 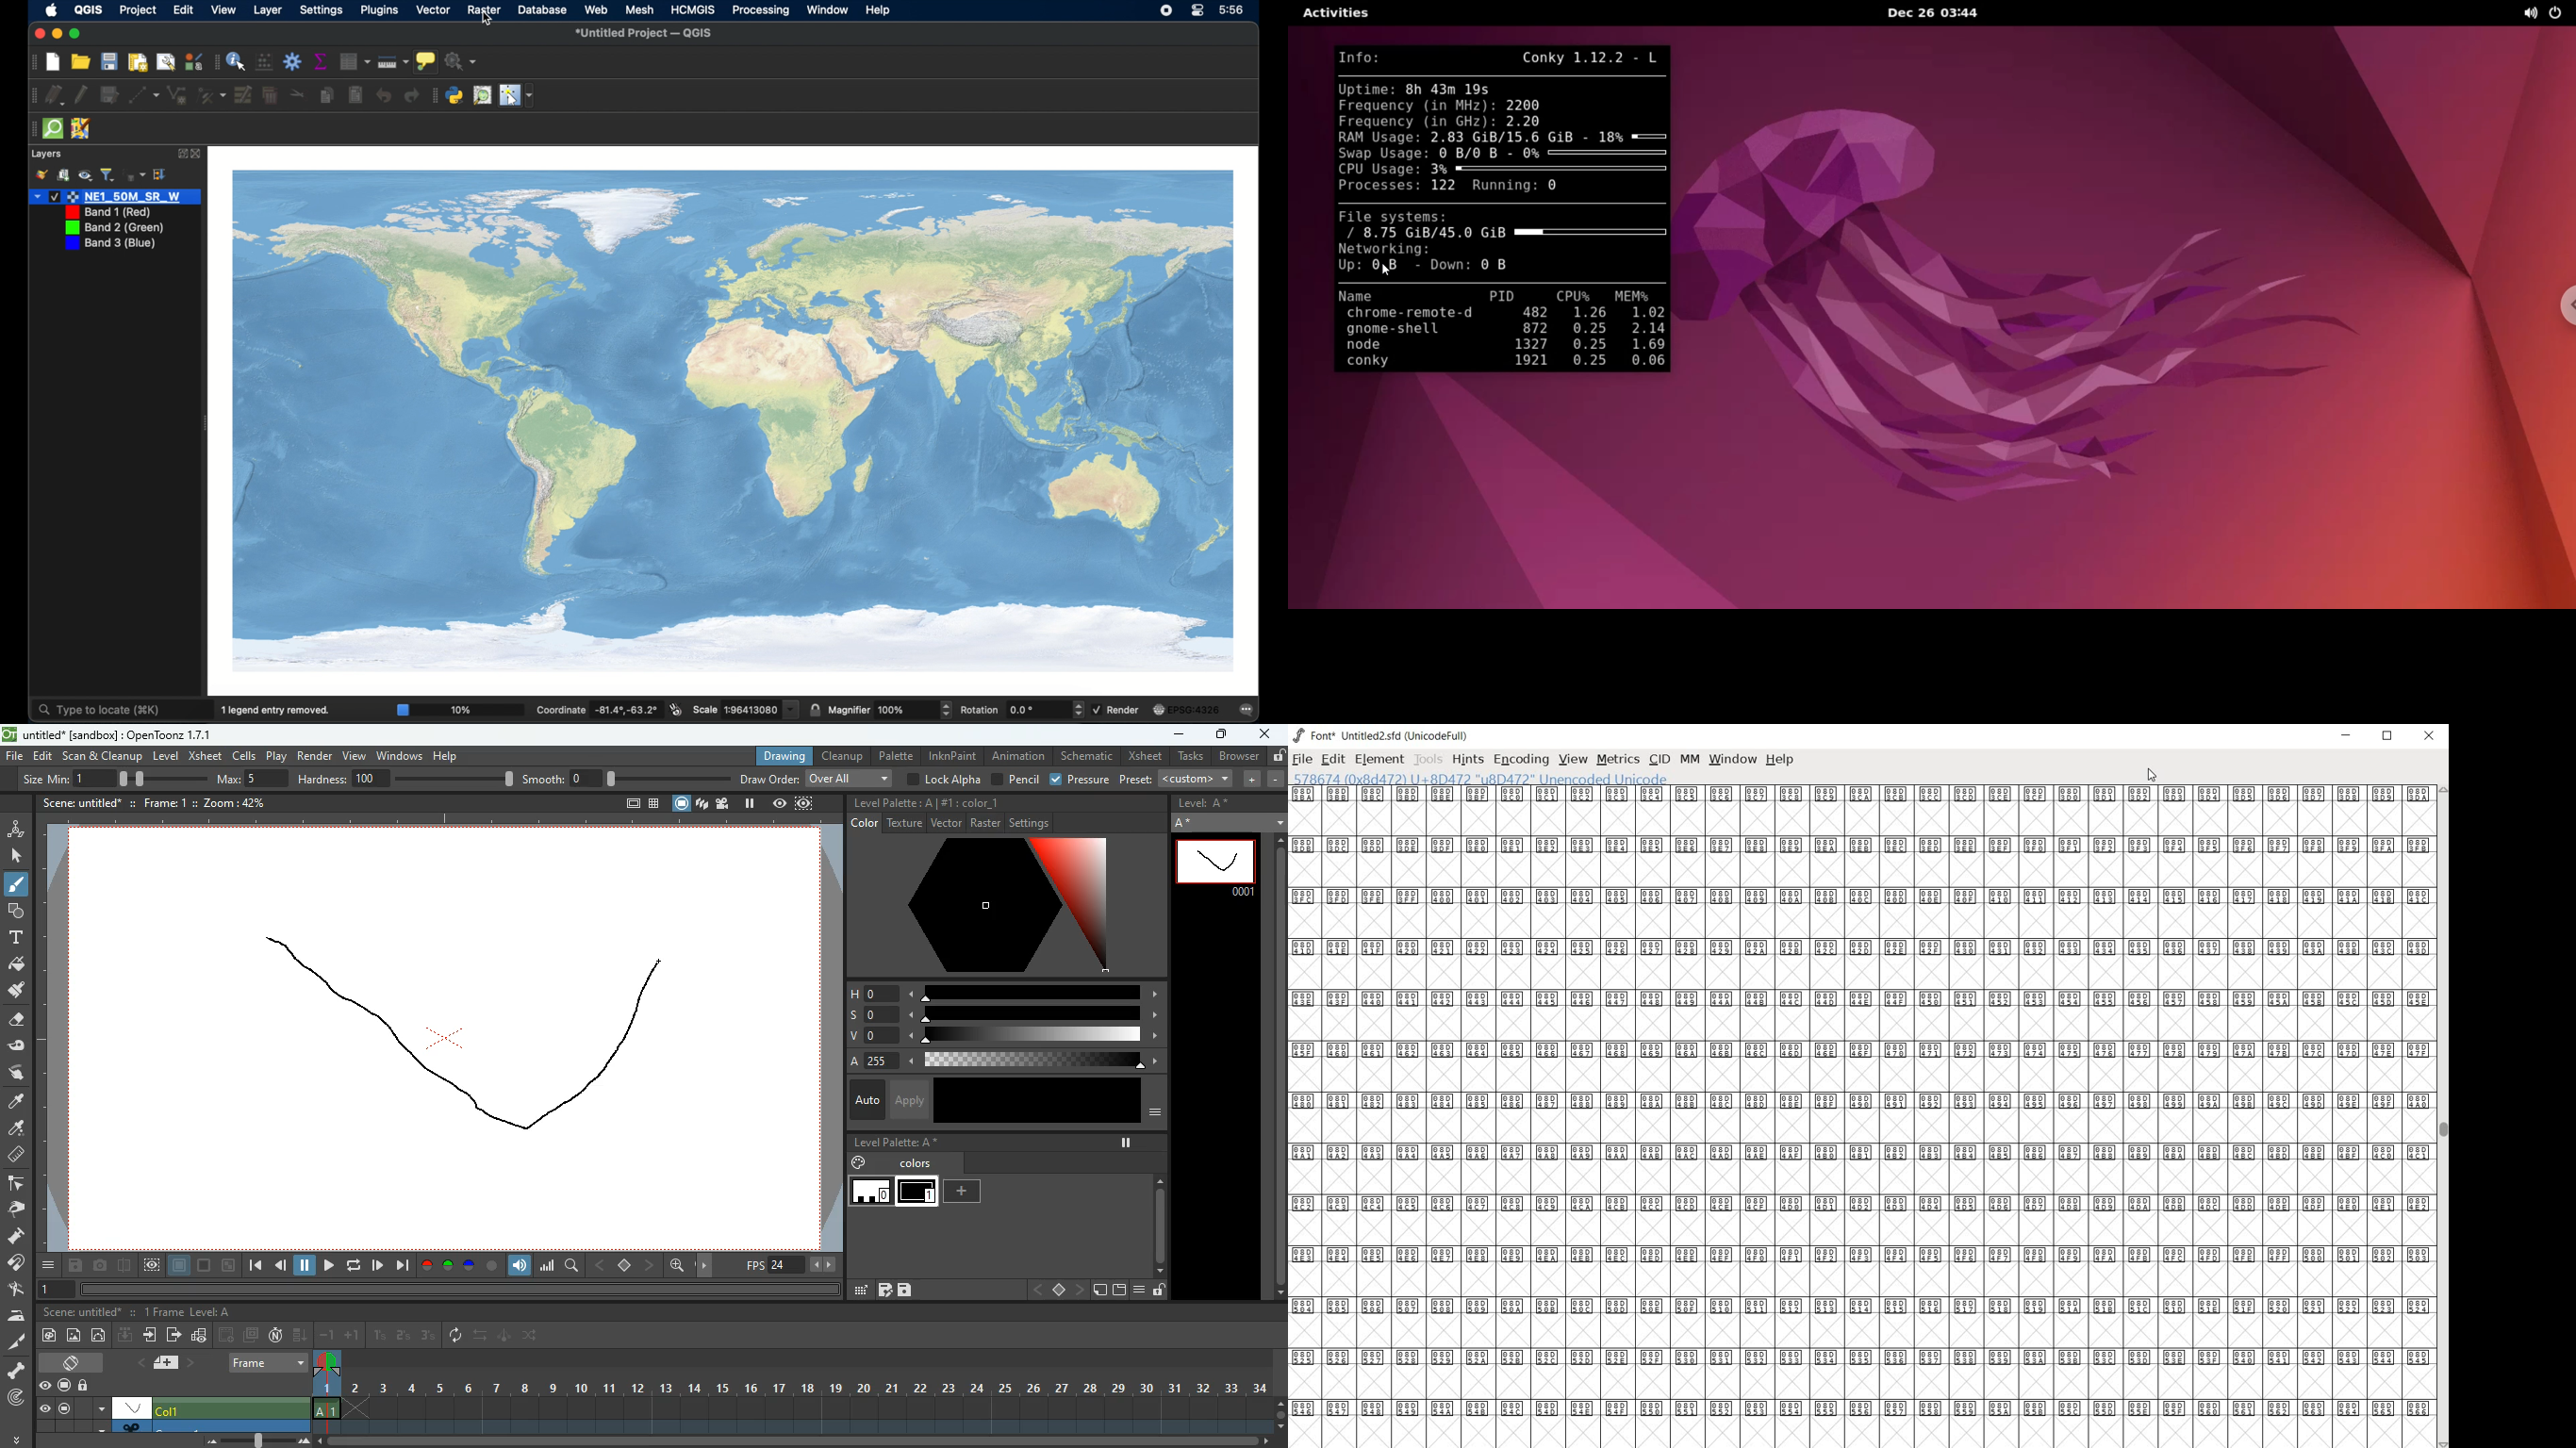 I want to click on frame 1, so click(x=917, y=1193).